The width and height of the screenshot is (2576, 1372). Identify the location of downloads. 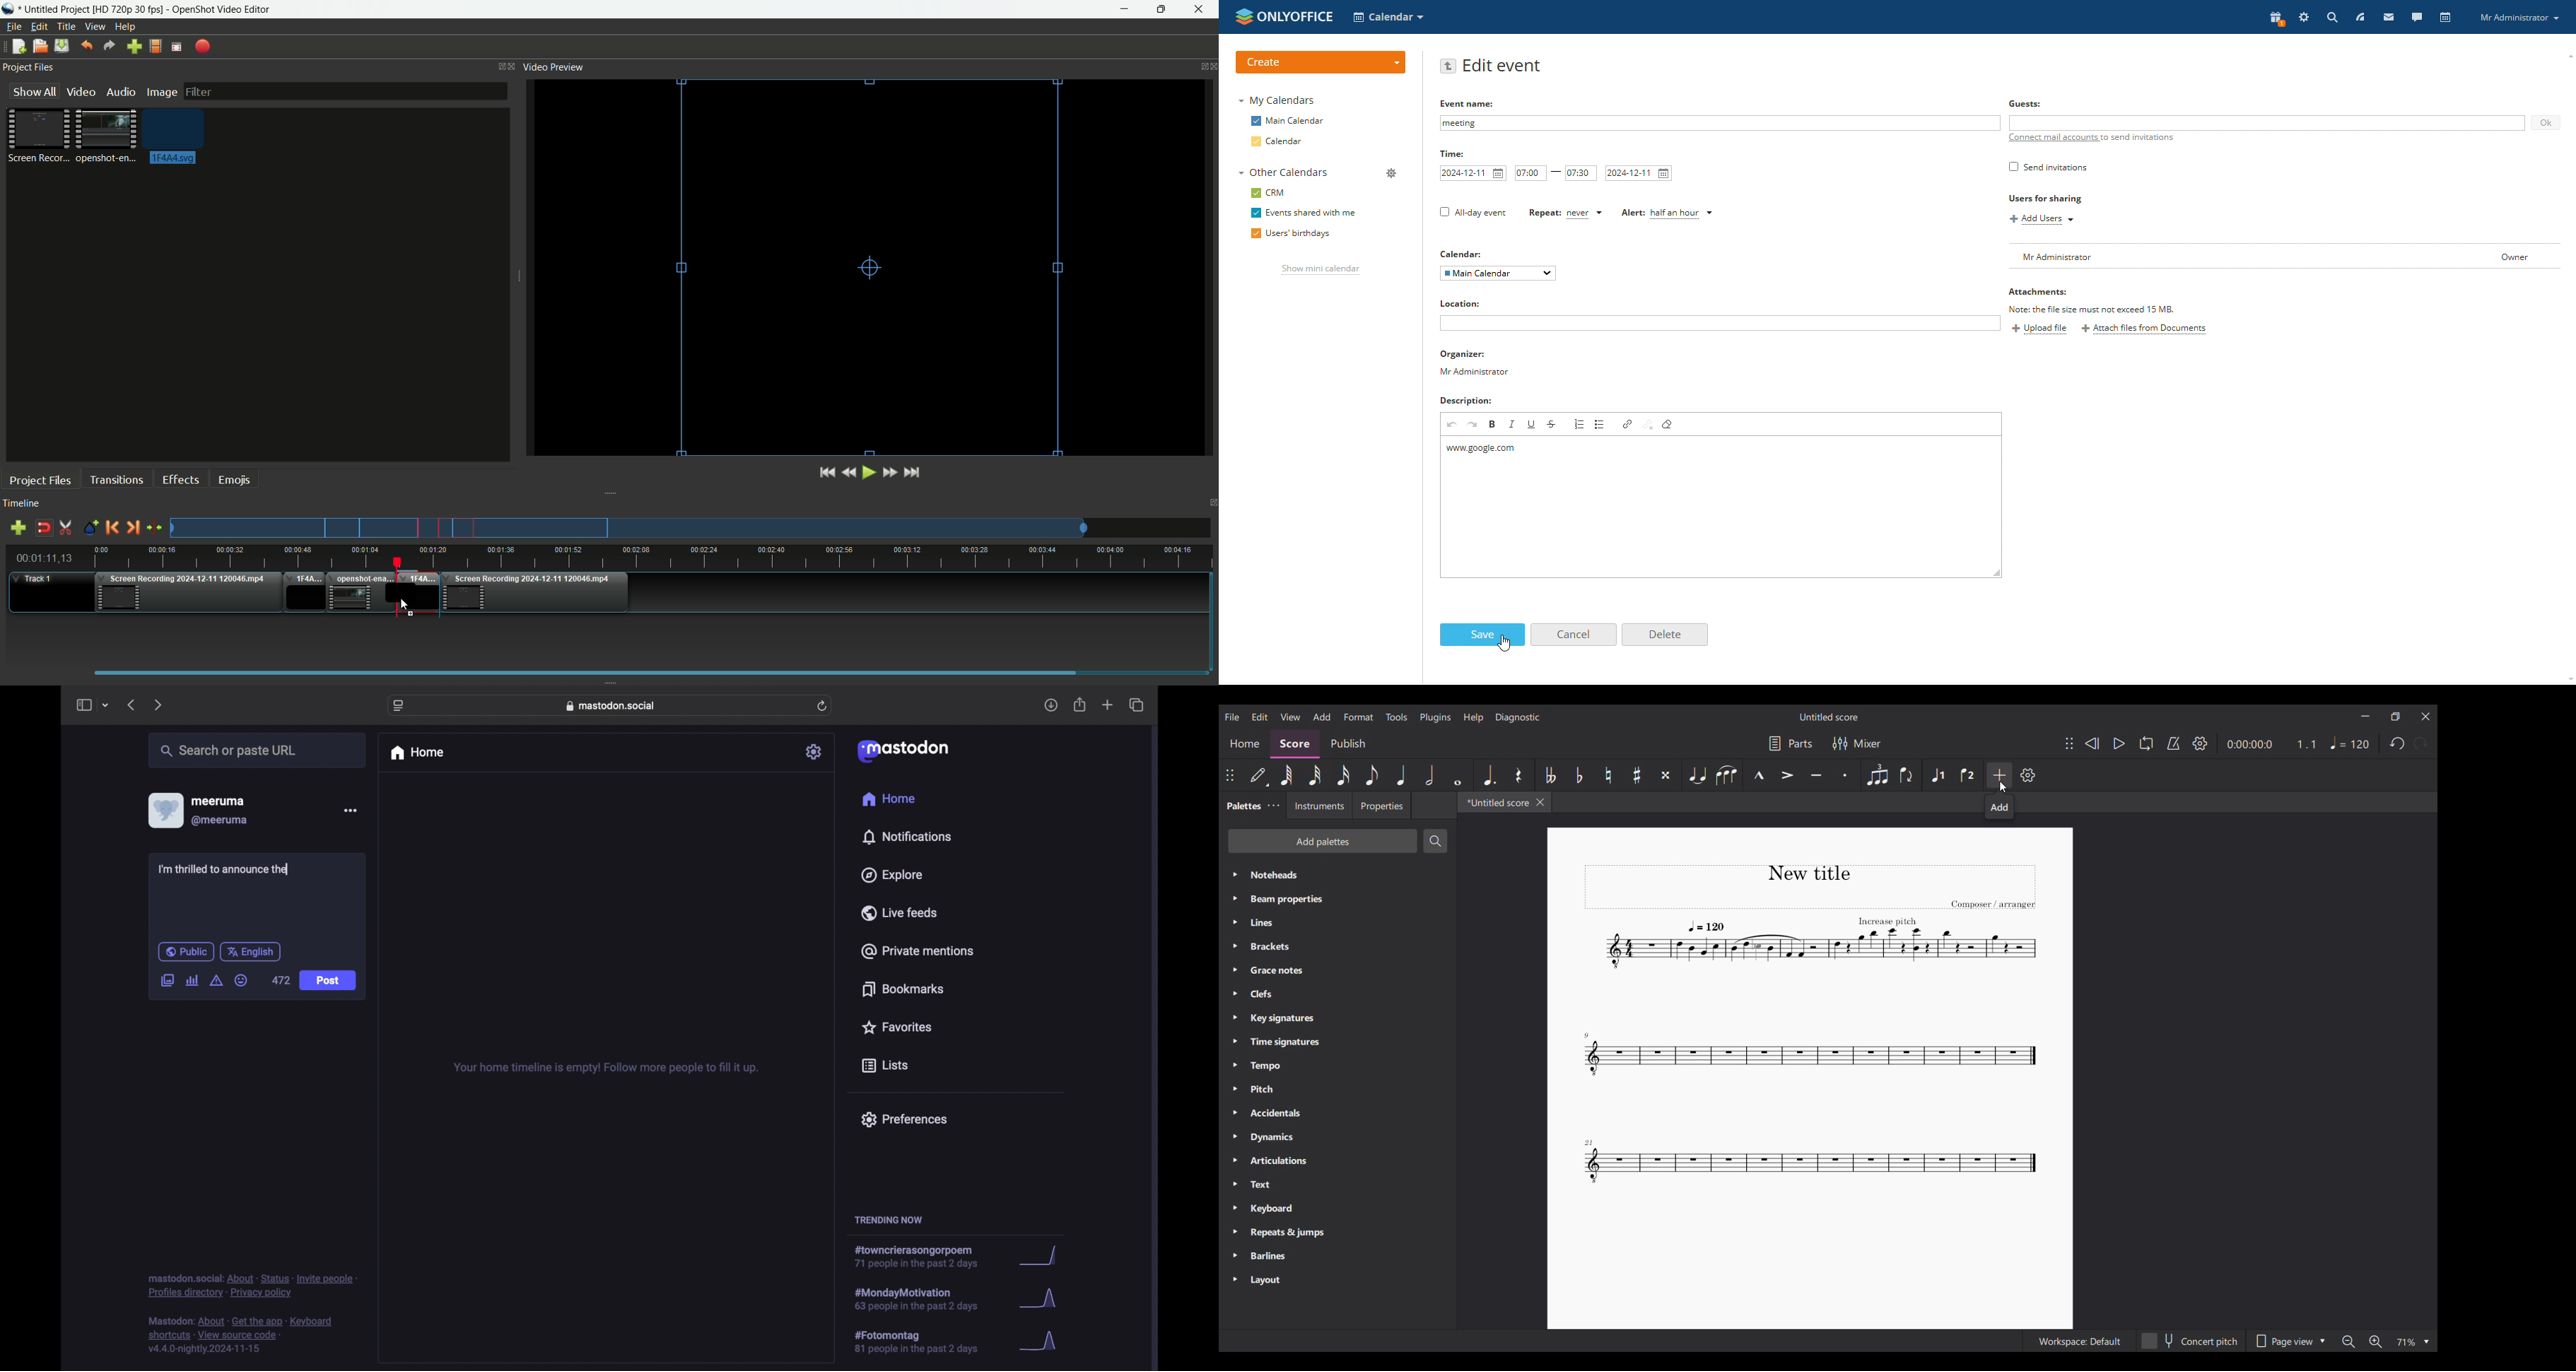
(1051, 705).